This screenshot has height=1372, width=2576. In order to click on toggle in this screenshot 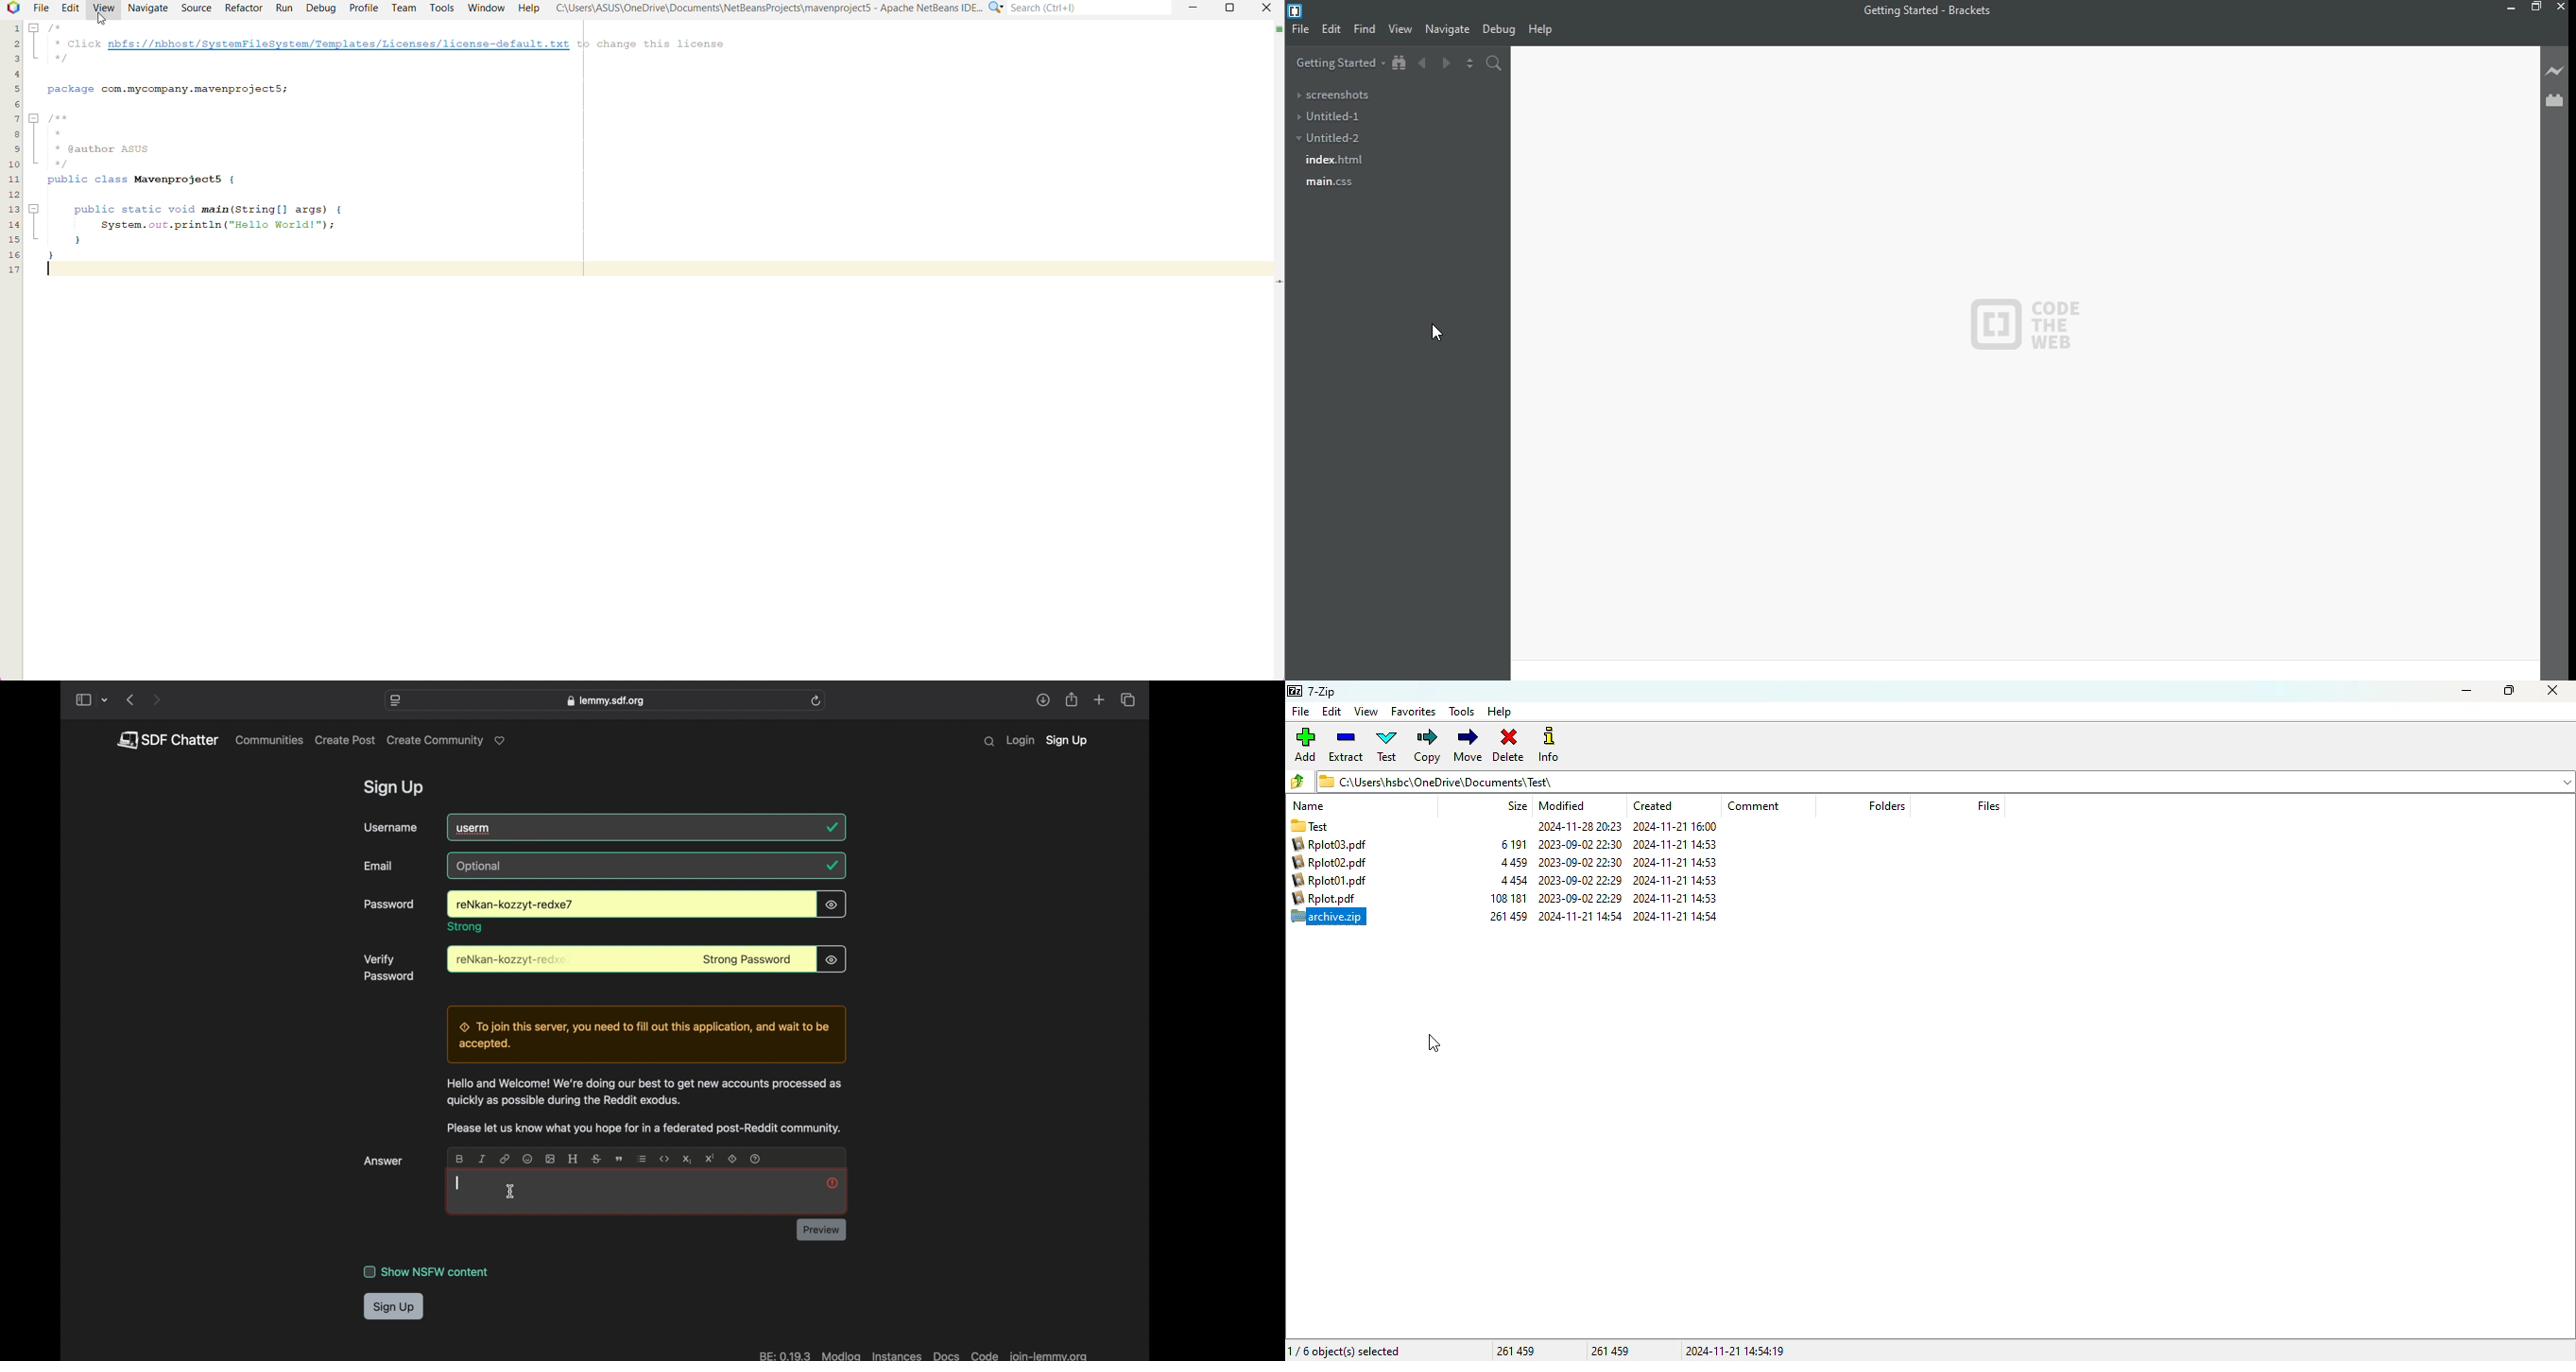, I will do `click(1470, 63)`.